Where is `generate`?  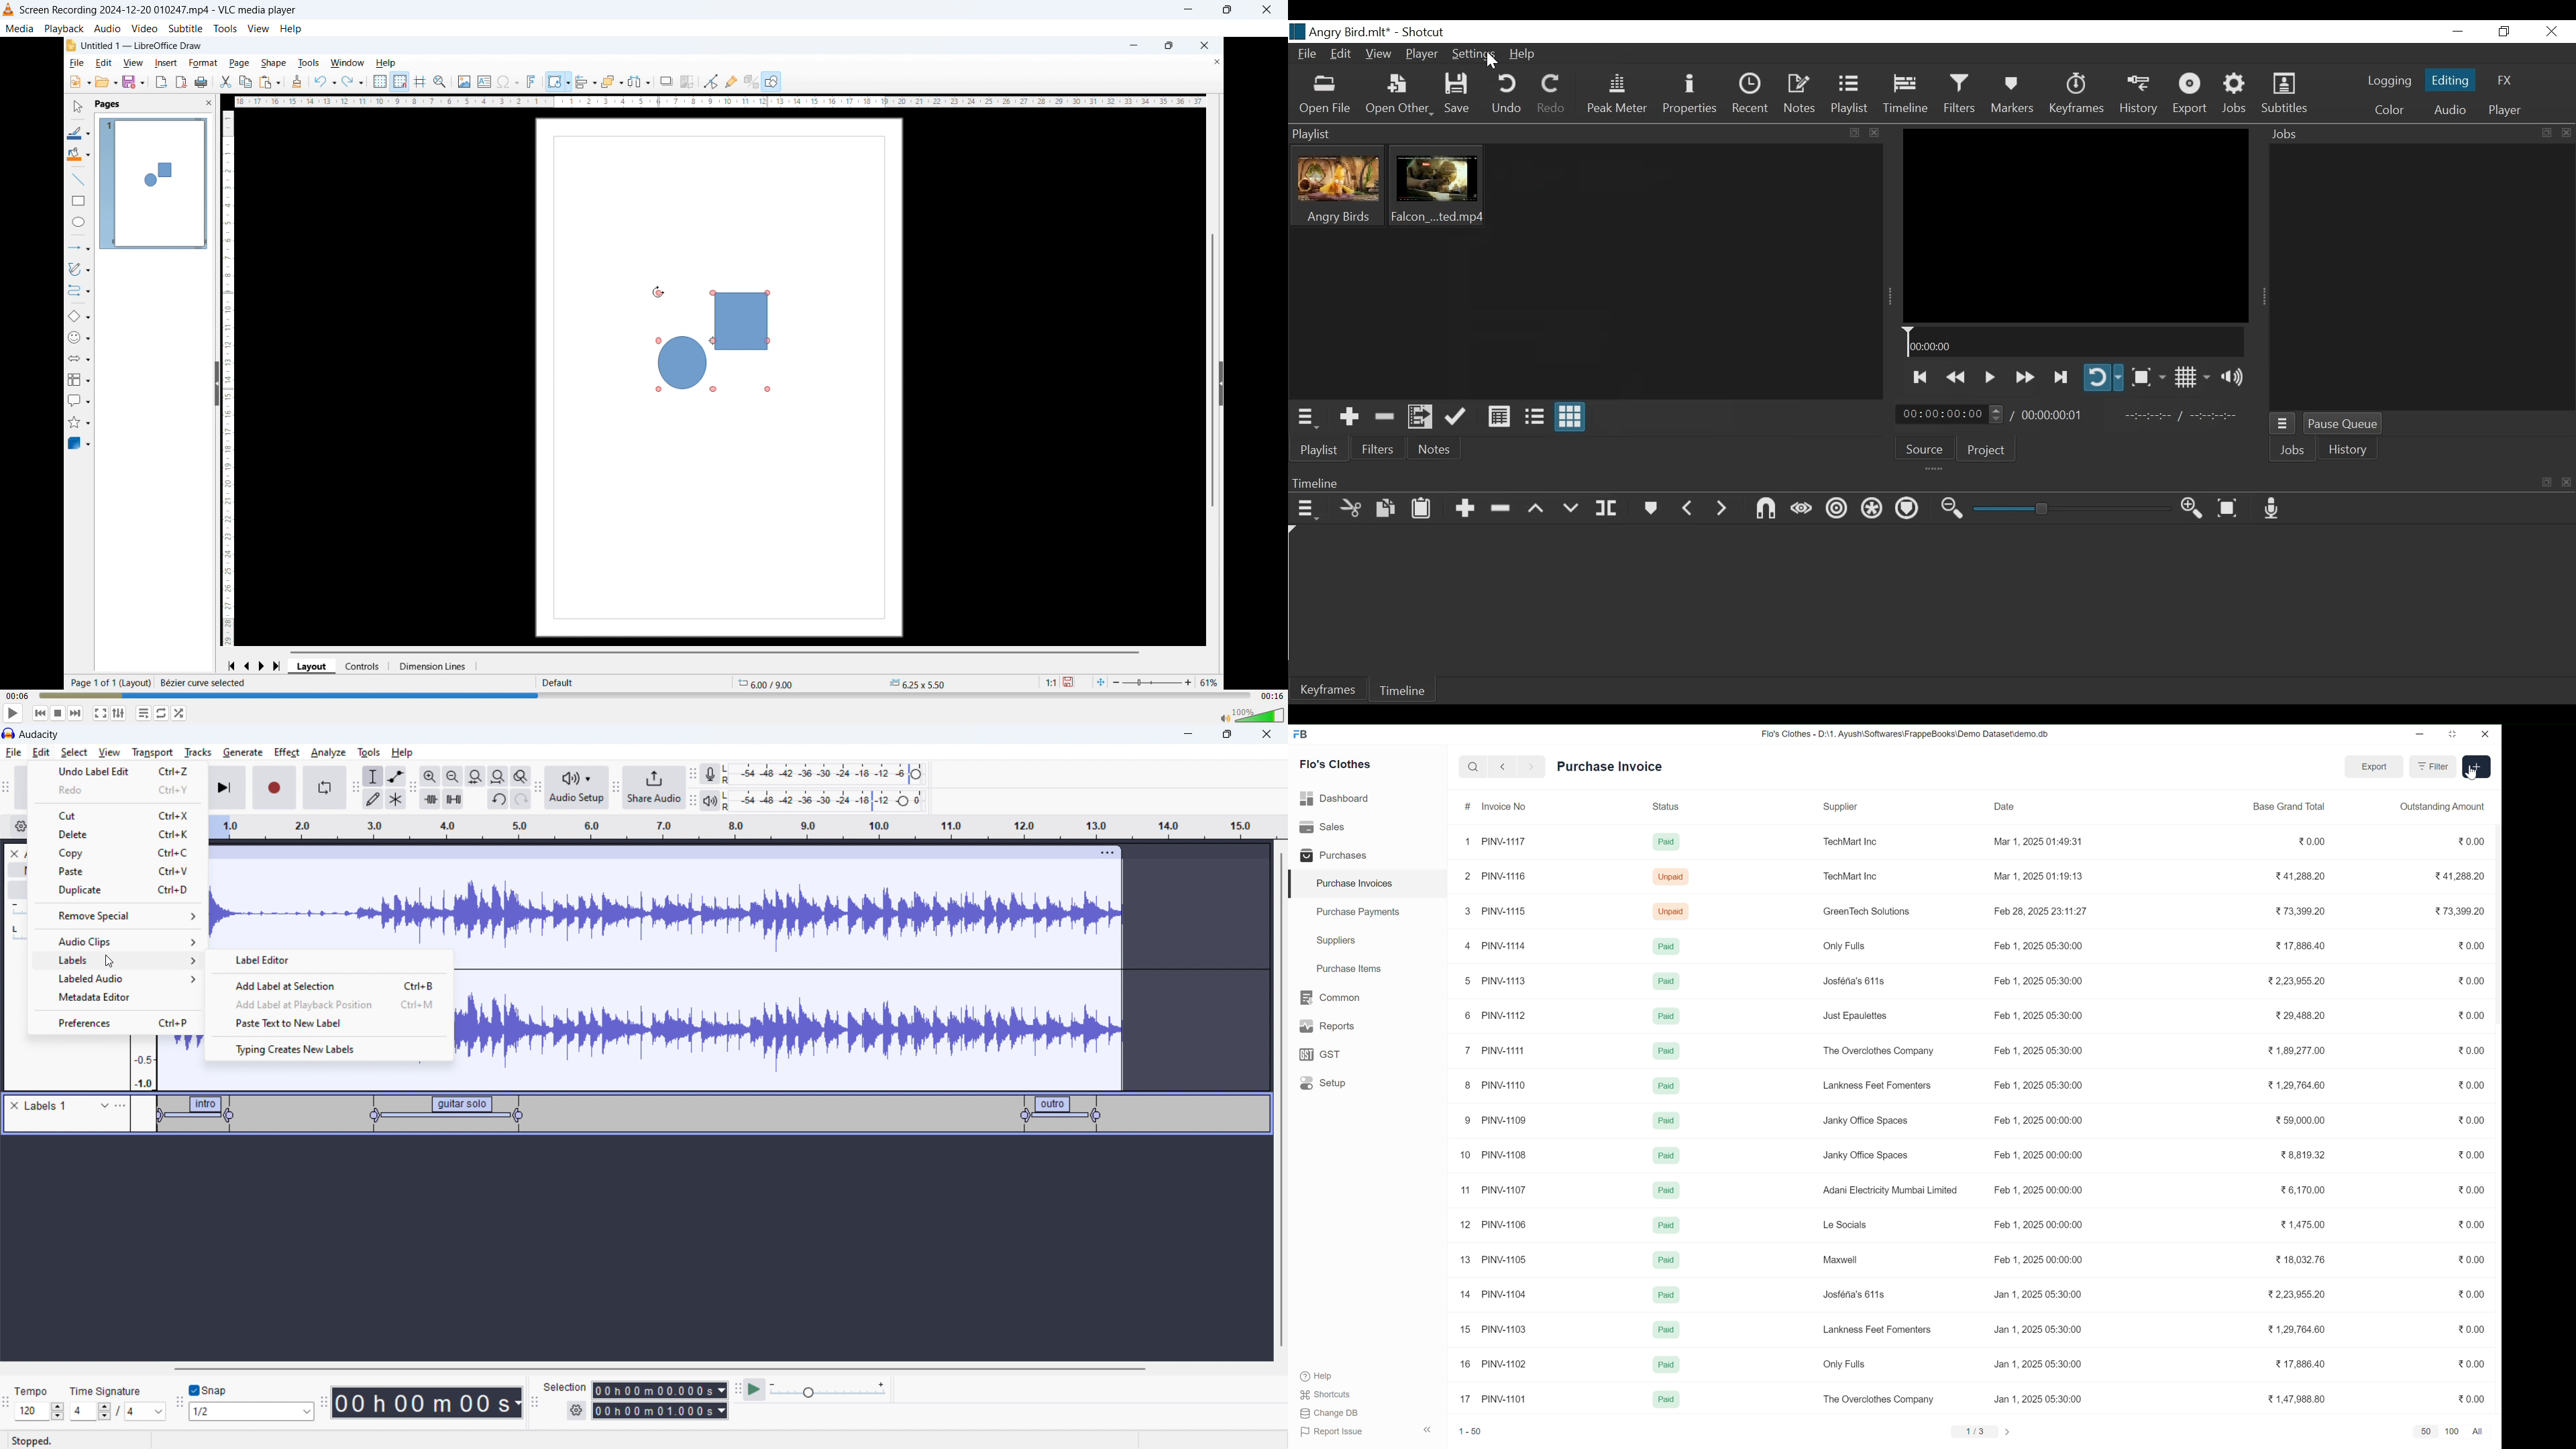 generate is located at coordinates (243, 752).